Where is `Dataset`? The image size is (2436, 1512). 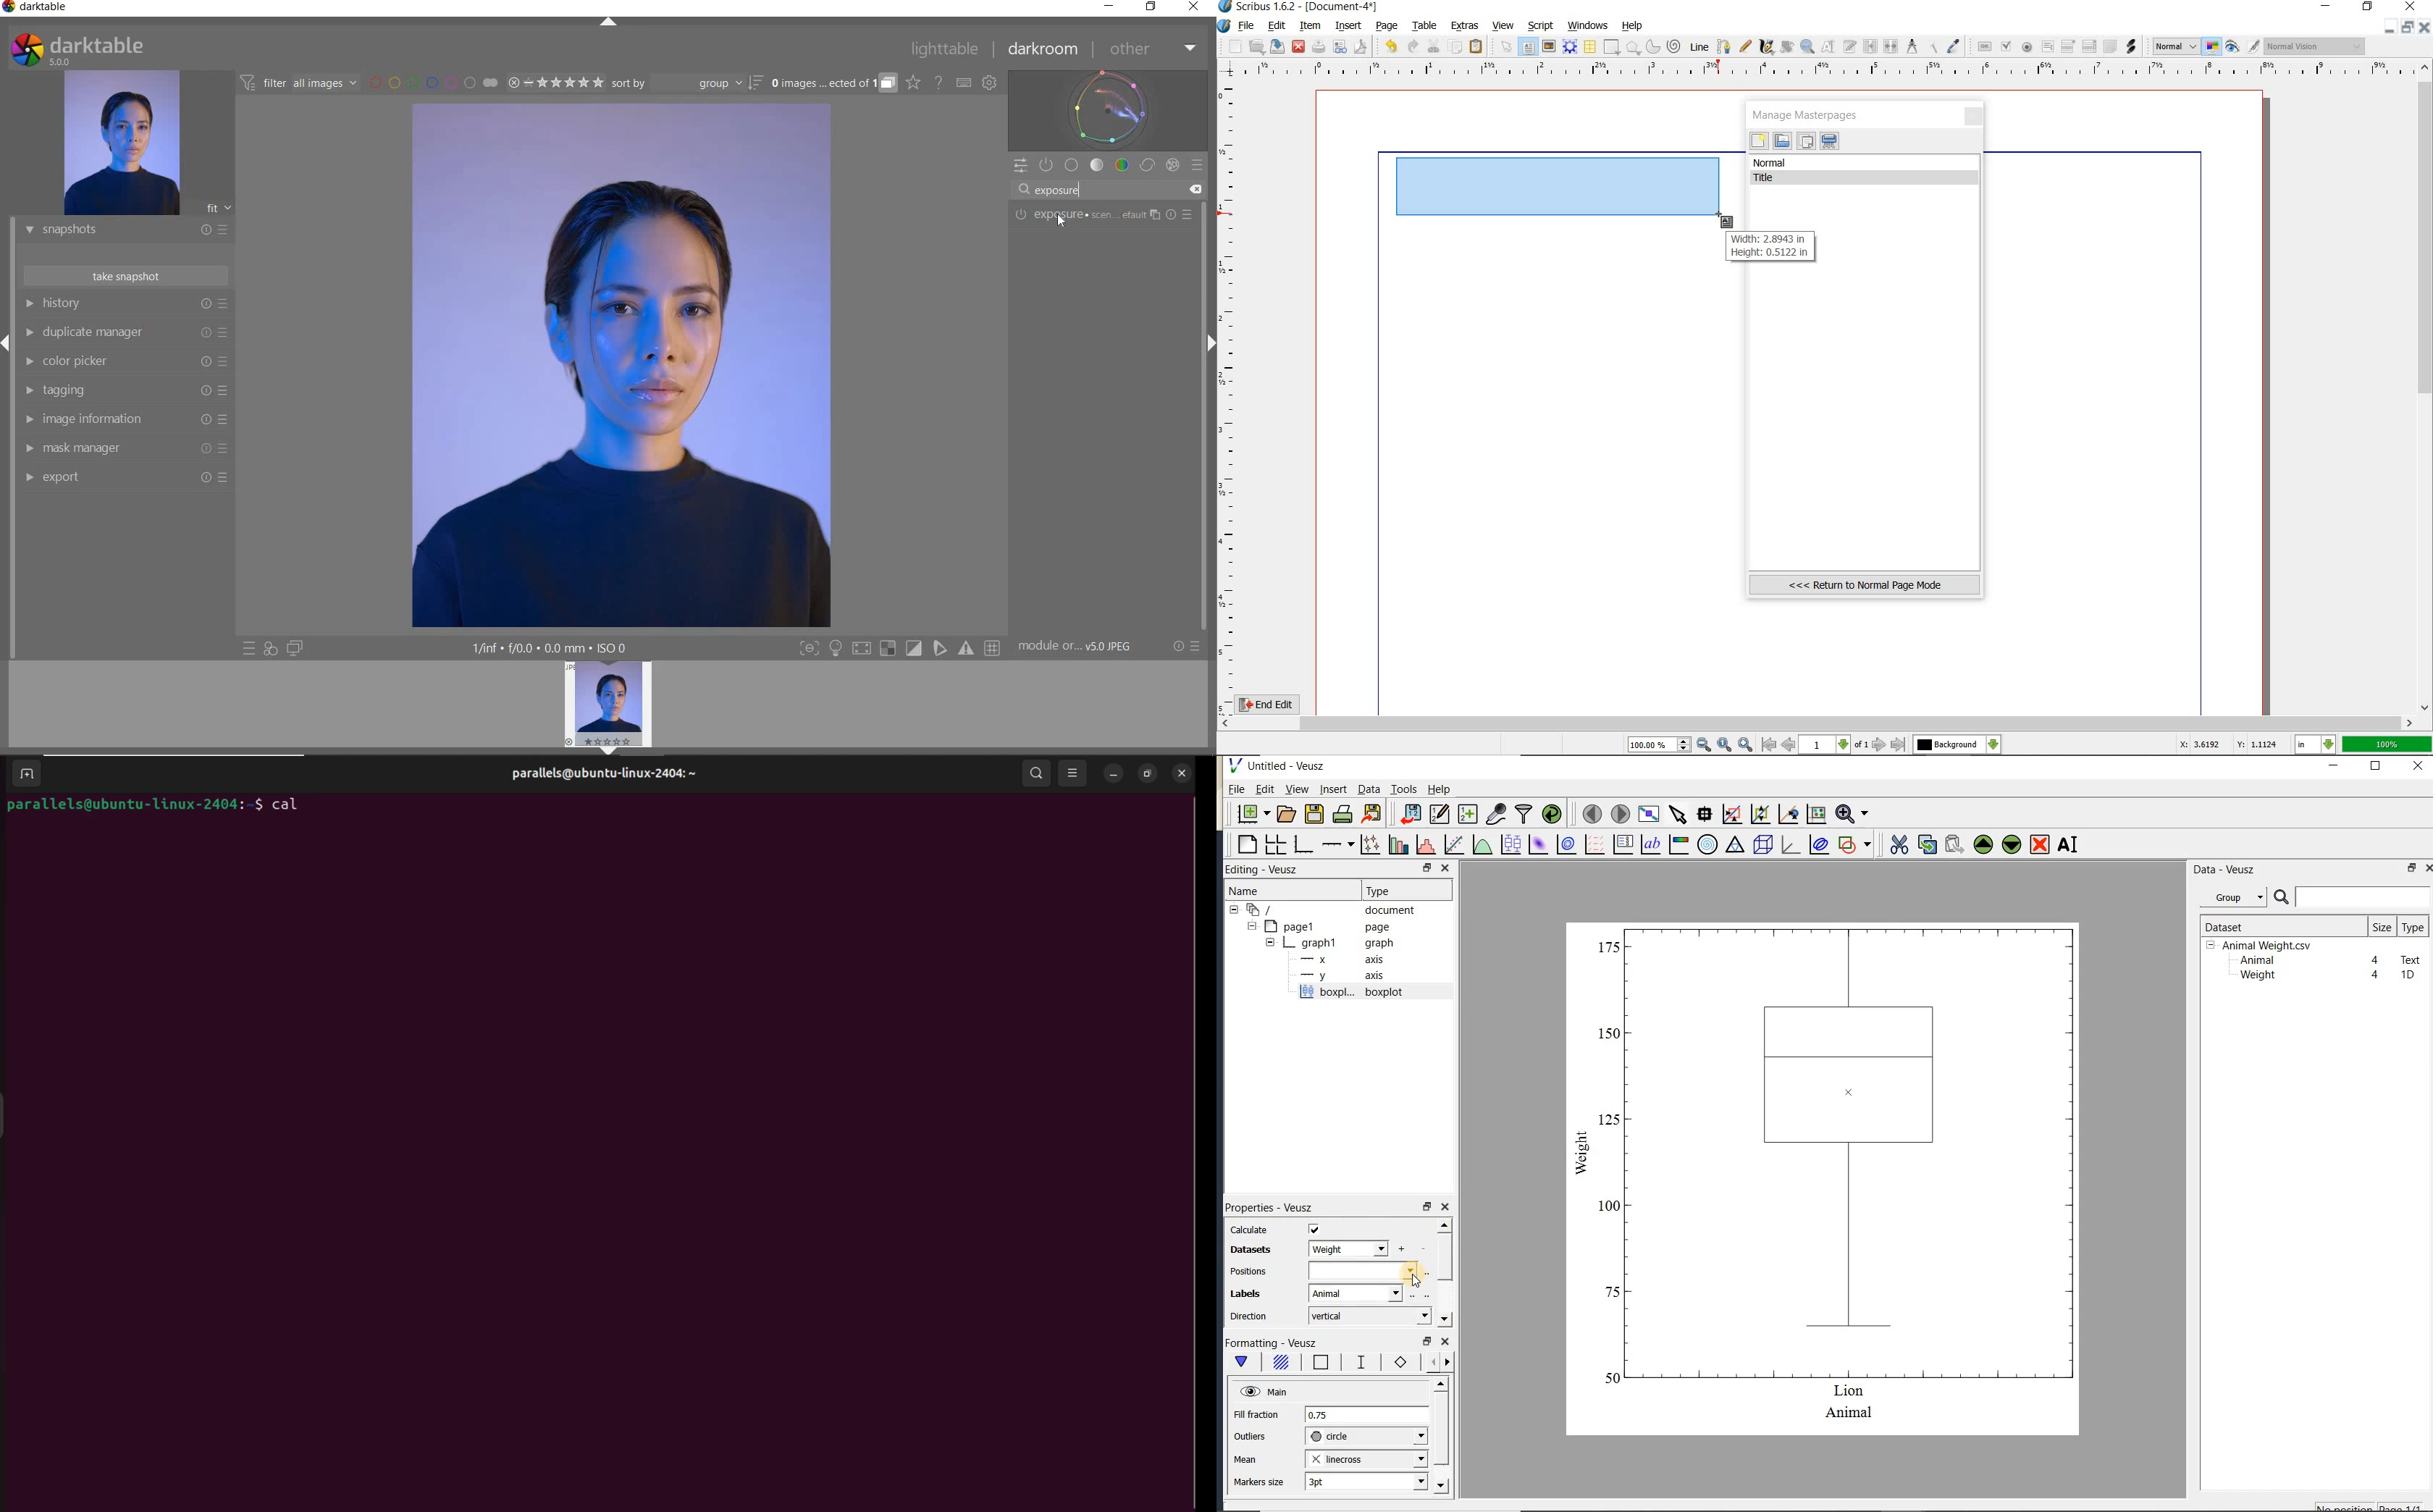 Dataset is located at coordinates (2277, 926).